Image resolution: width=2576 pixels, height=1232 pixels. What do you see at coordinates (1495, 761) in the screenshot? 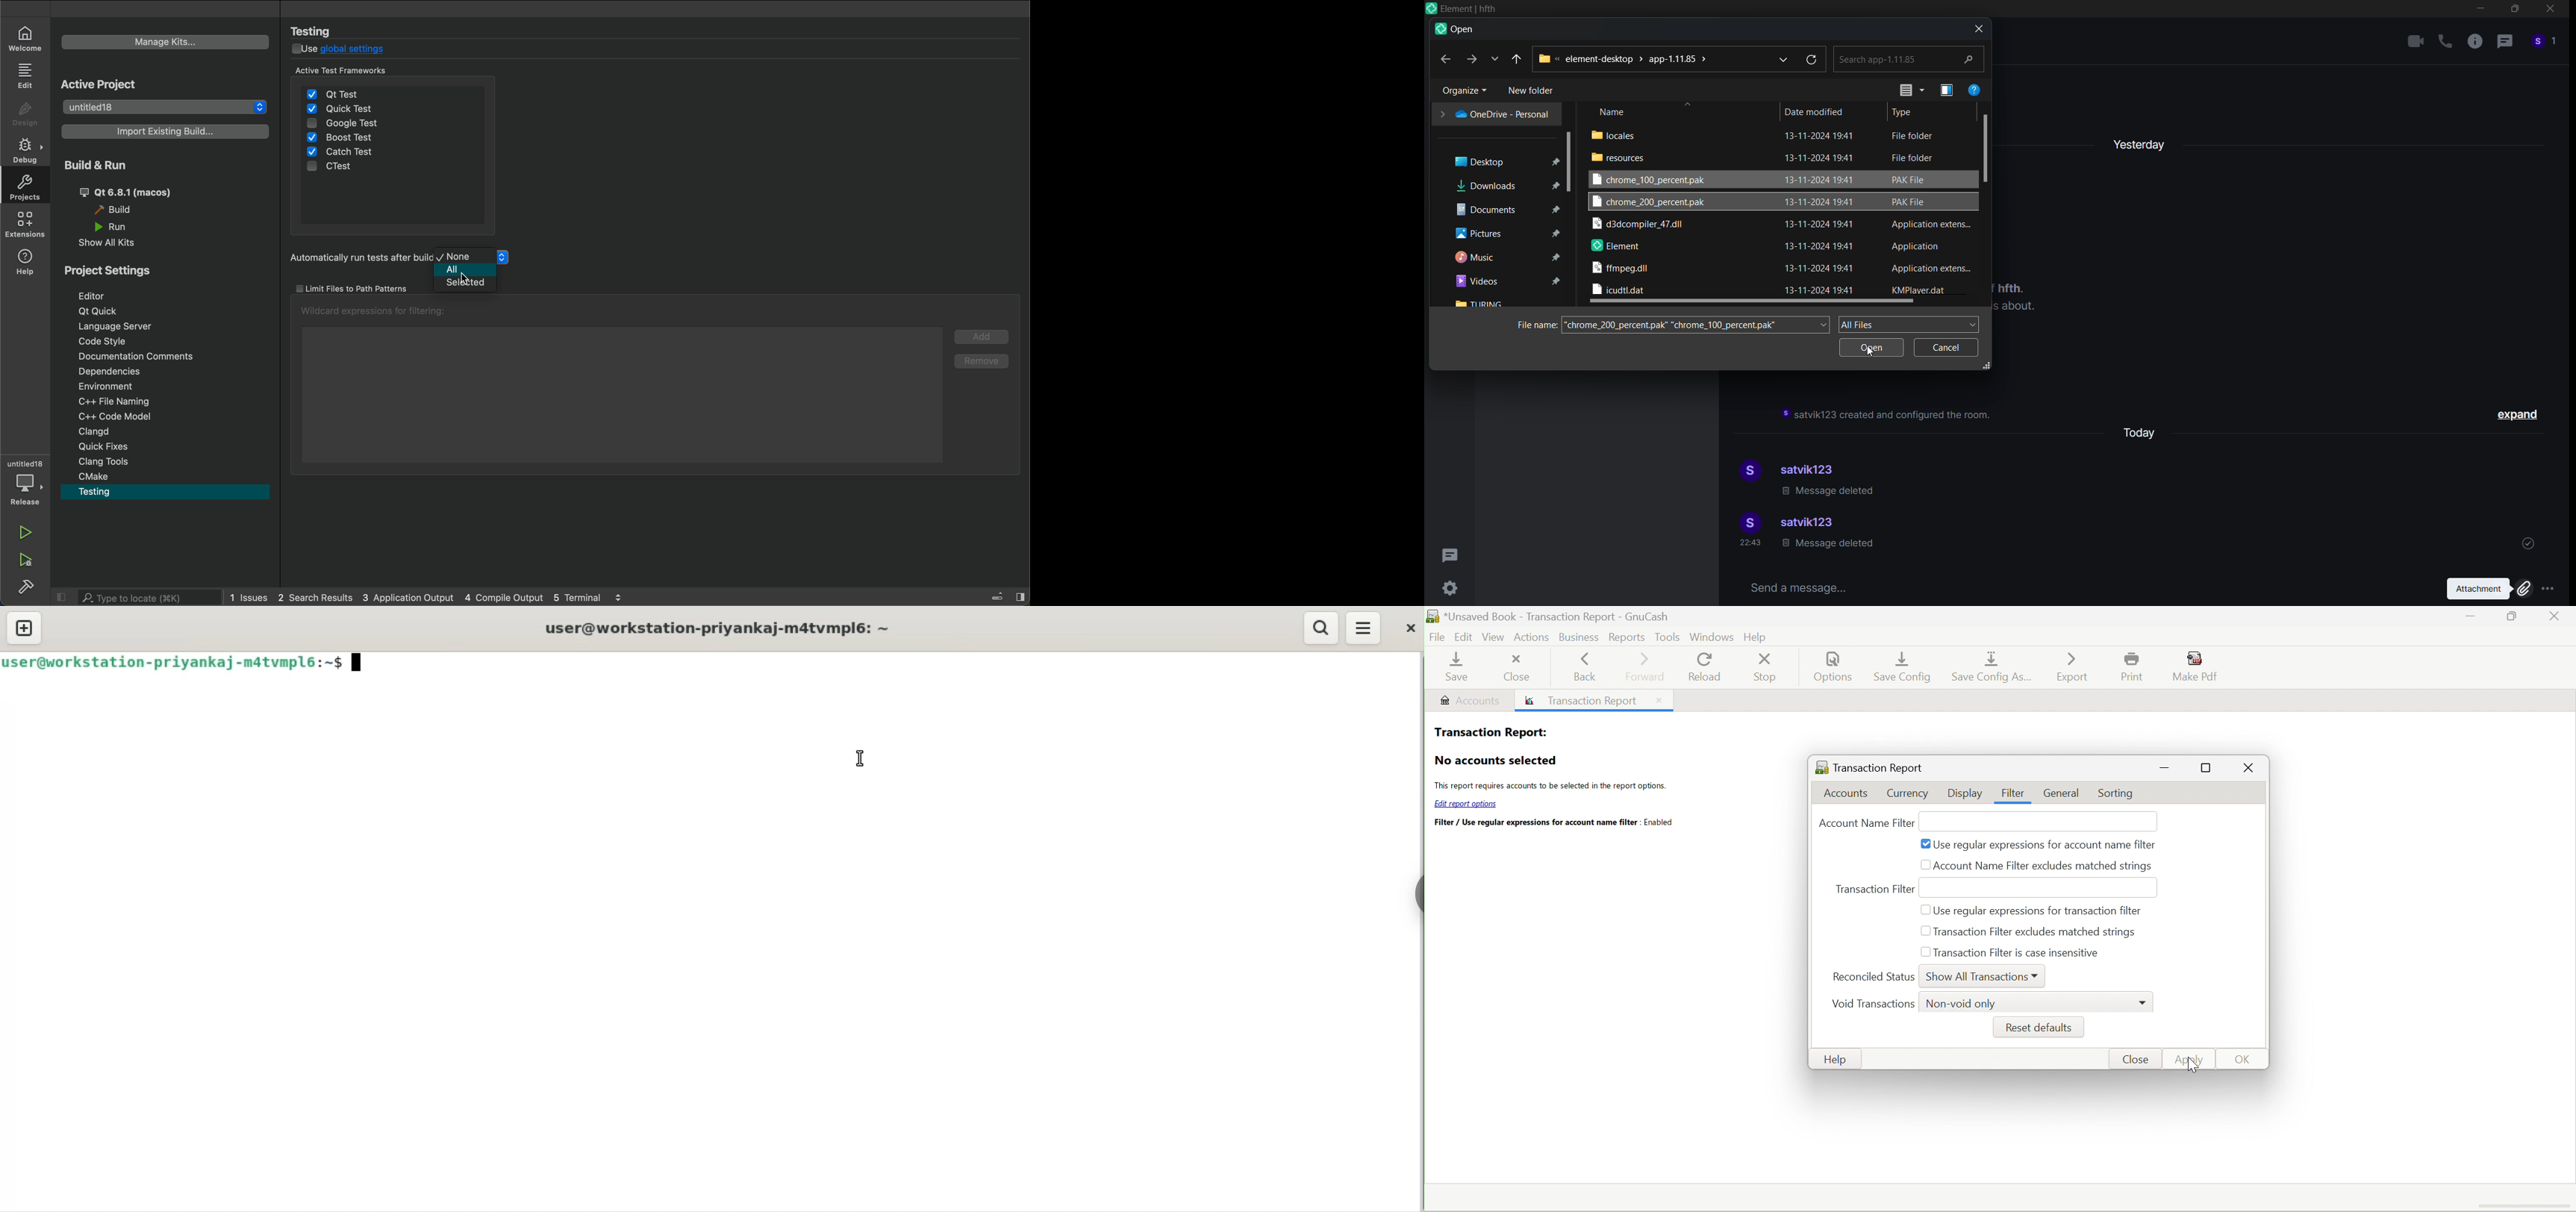
I see `No accounts selected` at bounding box center [1495, 761].